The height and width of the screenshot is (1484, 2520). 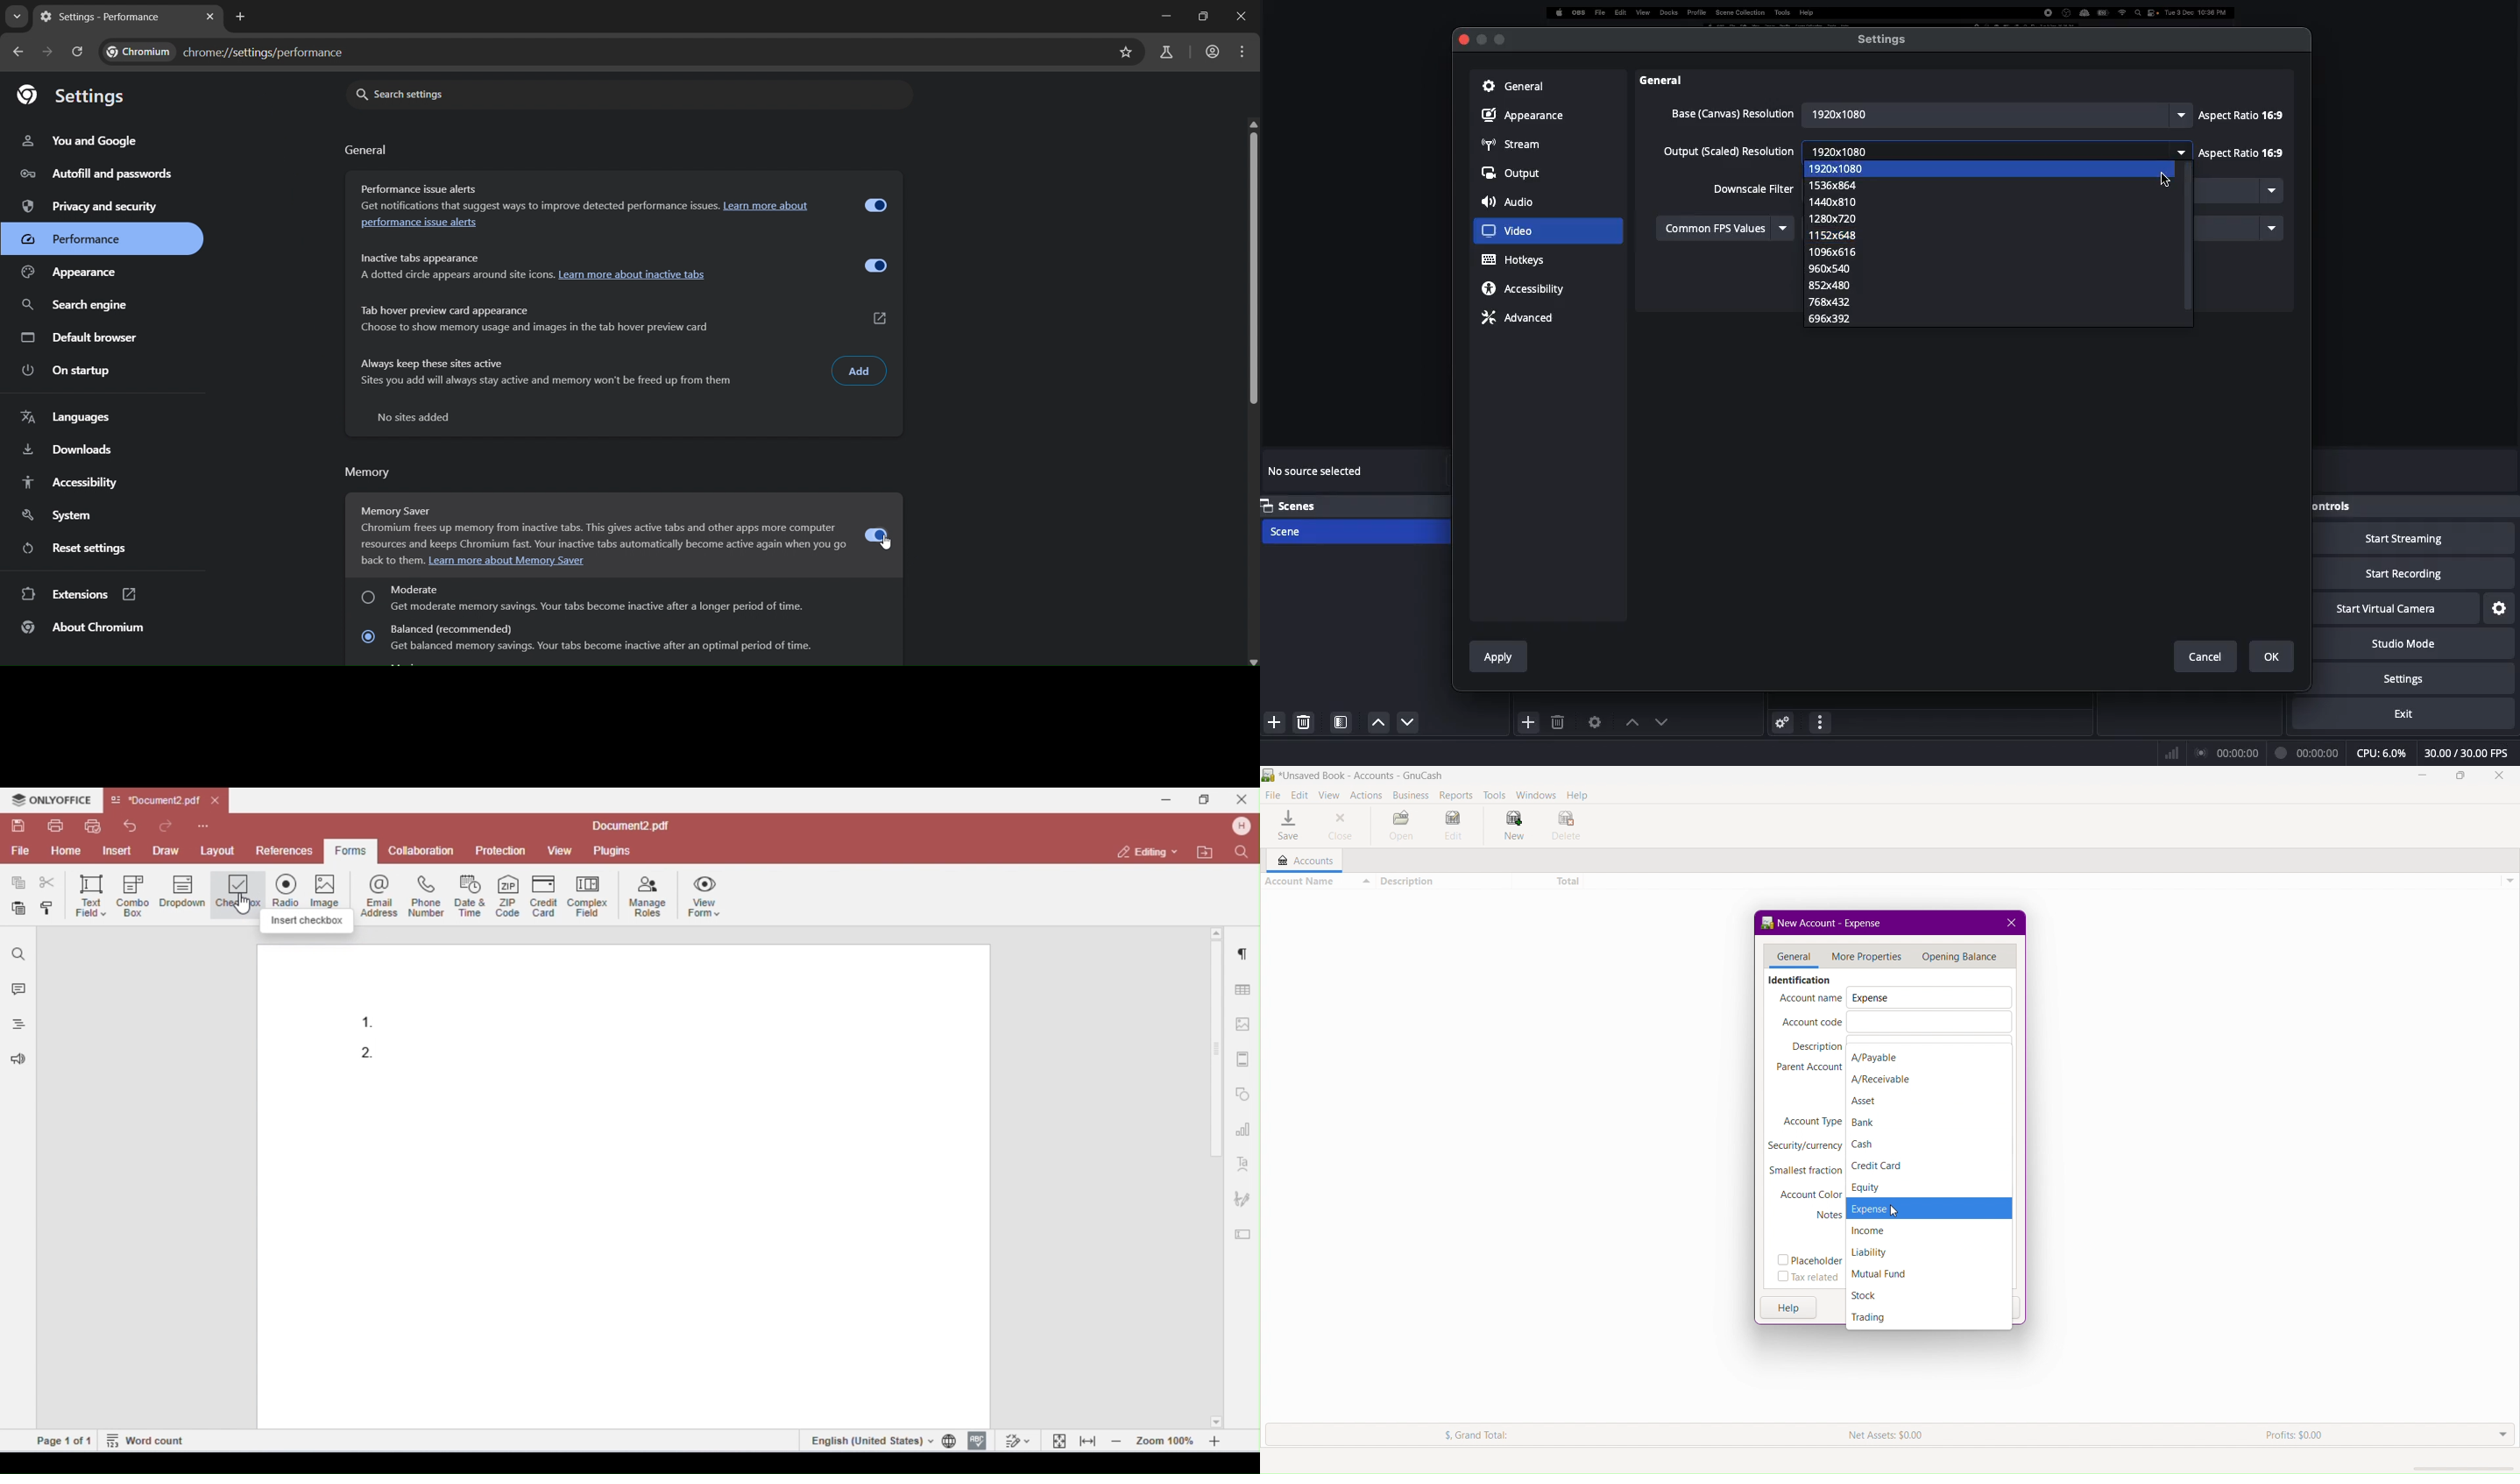 What do you see at coordinates (599, 272) in the screenshot?
I see `Inactive tabs appearance A dotted circle appears around site icons. Learn more about inactive tabs` at bounding box center [599, 272].